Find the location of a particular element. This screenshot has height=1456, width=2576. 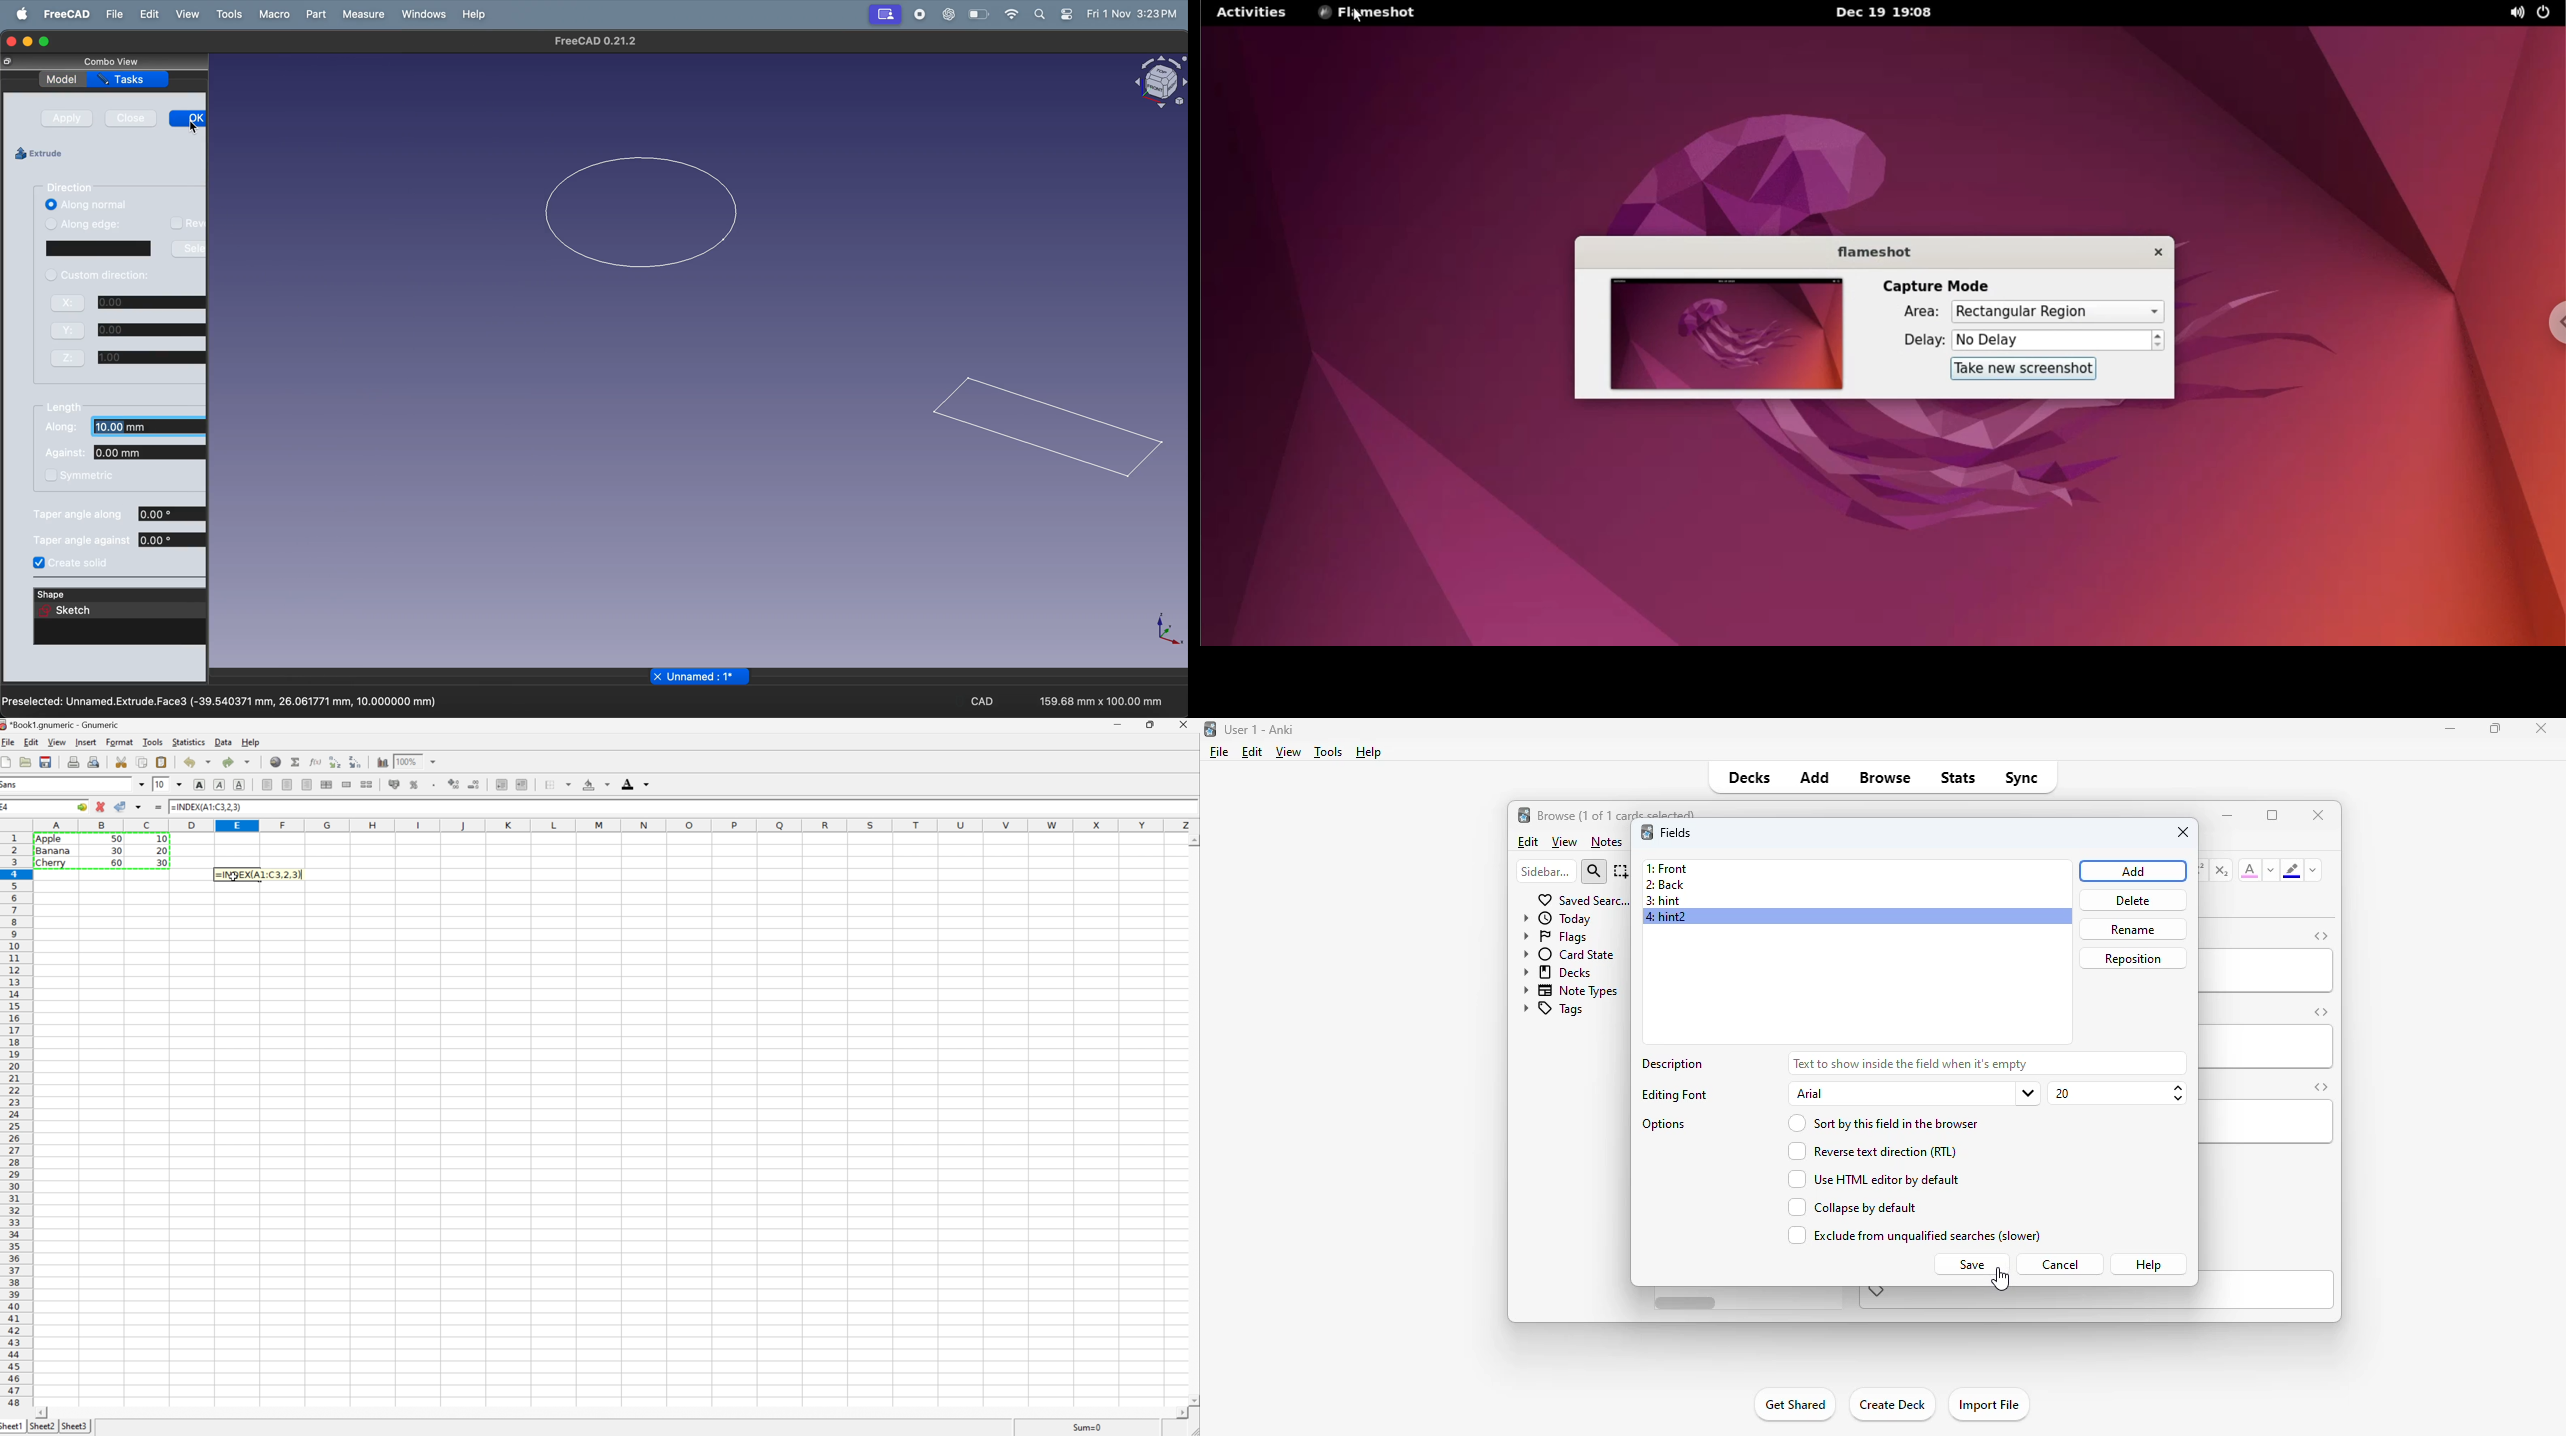

edit is located at coordinates (1529, 842).